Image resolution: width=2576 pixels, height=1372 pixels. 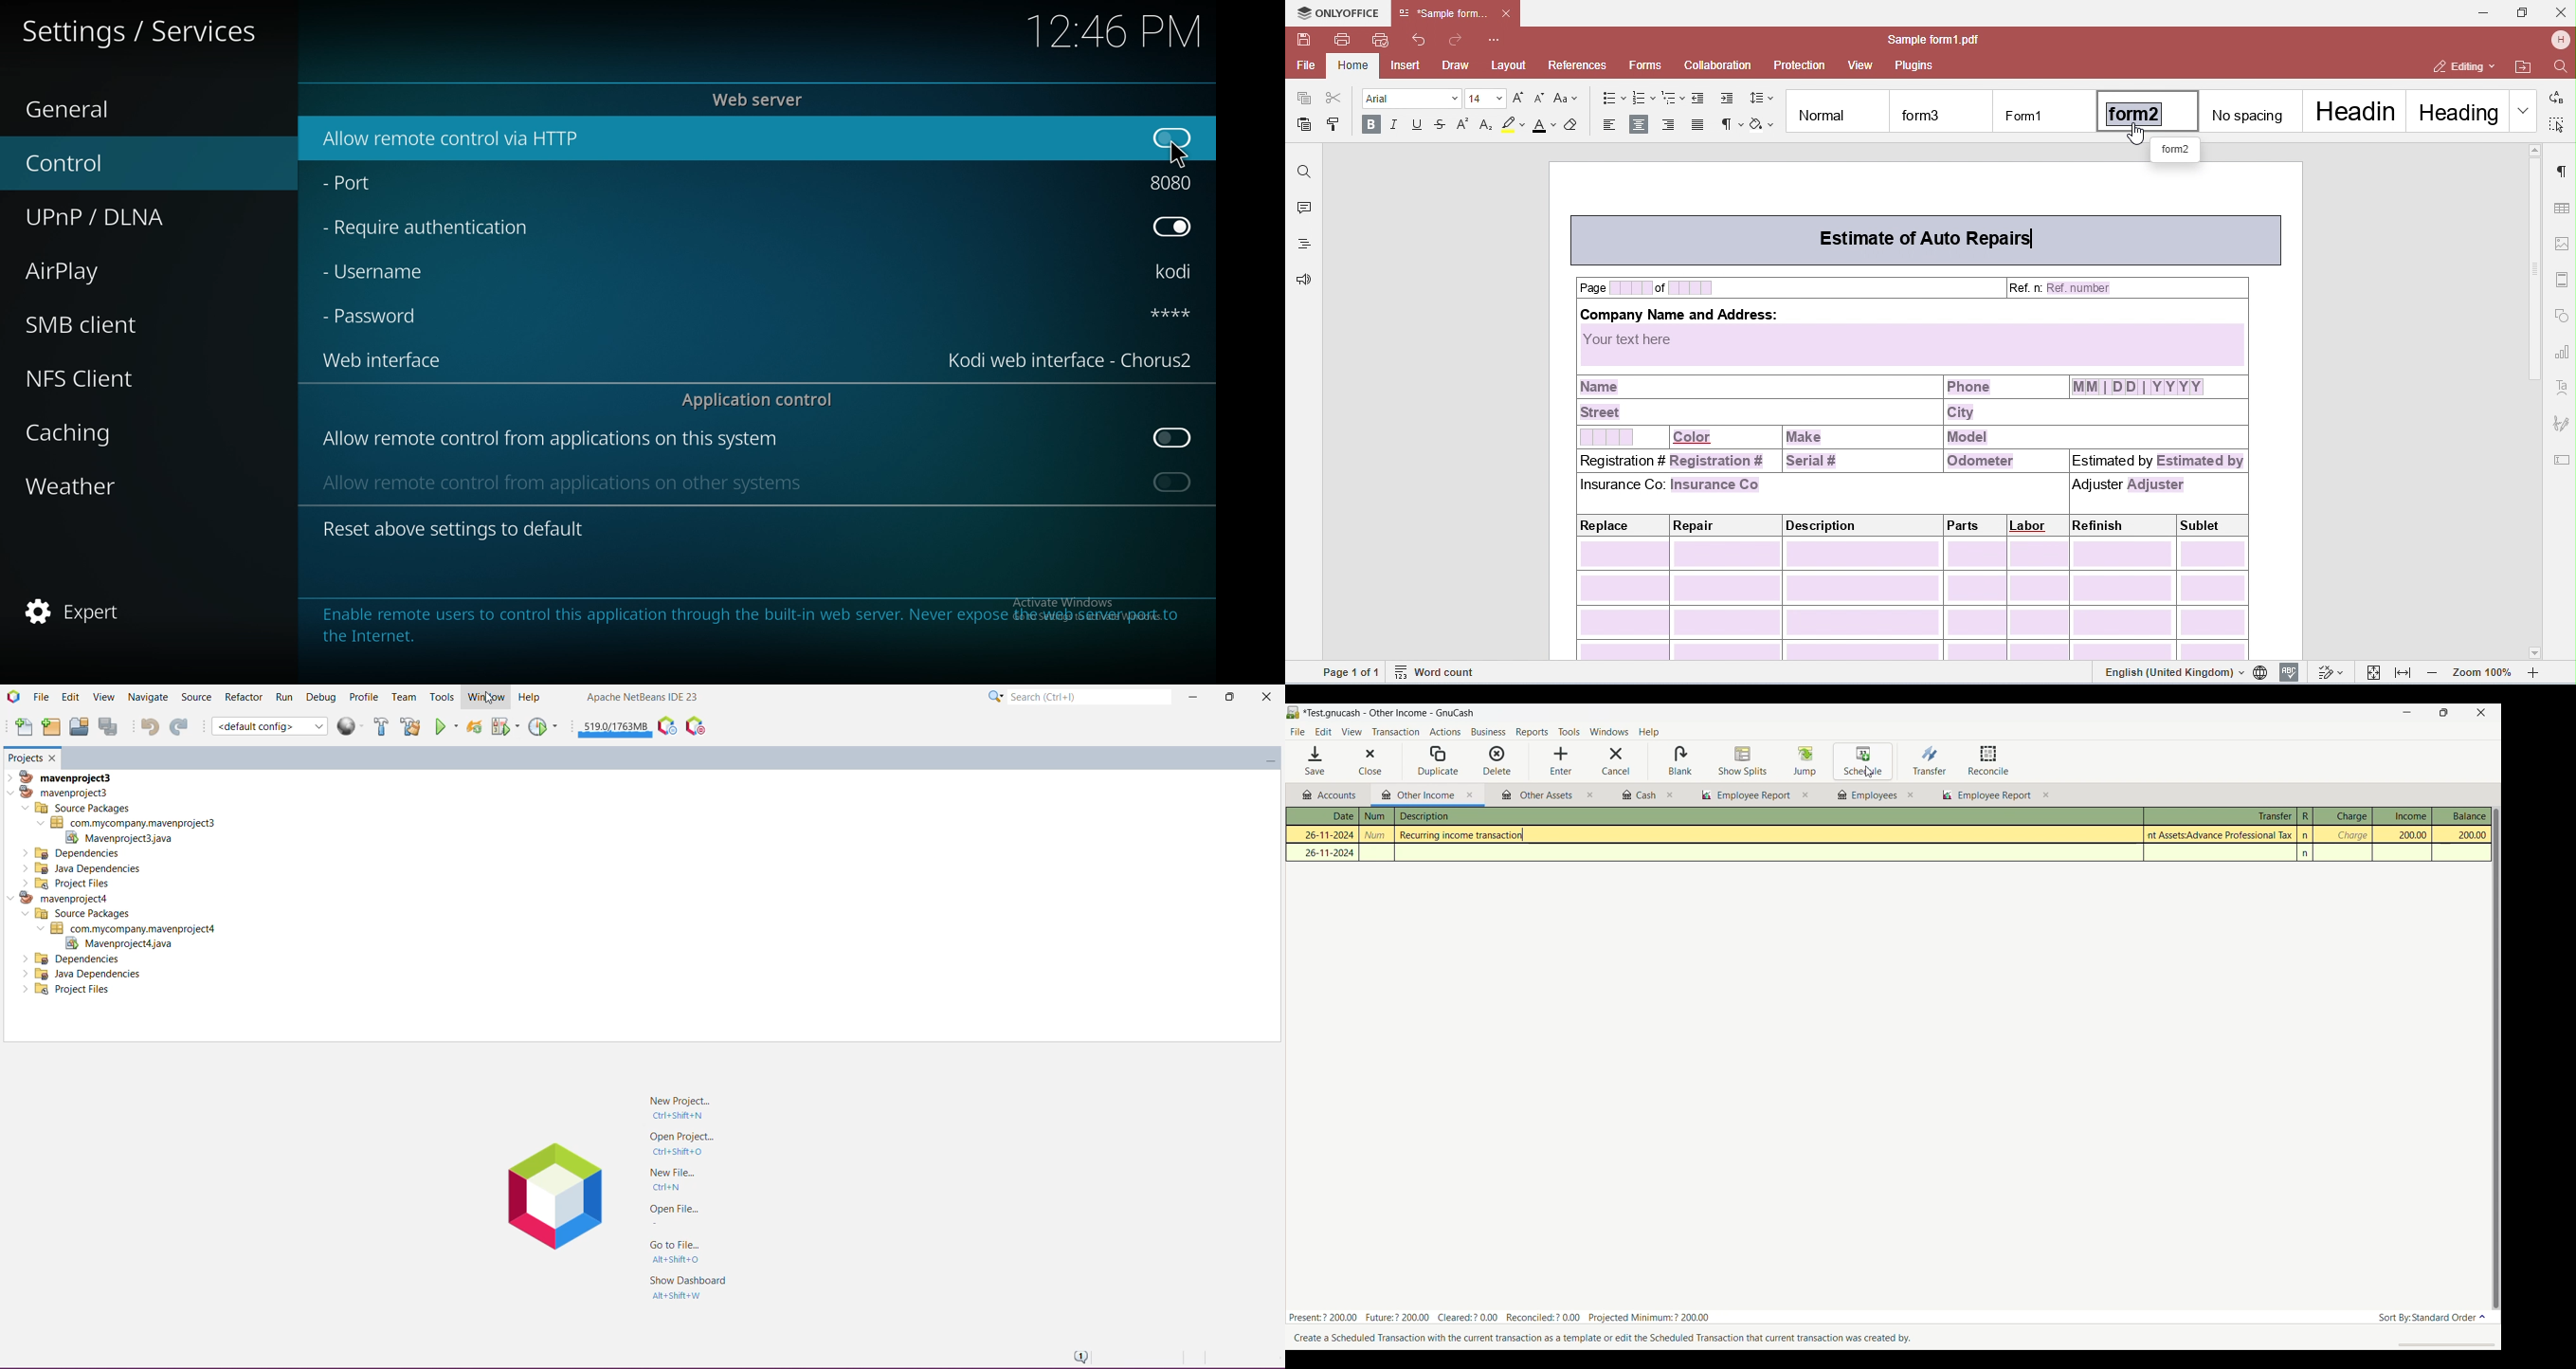 What do you see at coordinates (686, 1287) in the screenshot?
I see `Show Dashboard` at bounding box center [686, 1287].